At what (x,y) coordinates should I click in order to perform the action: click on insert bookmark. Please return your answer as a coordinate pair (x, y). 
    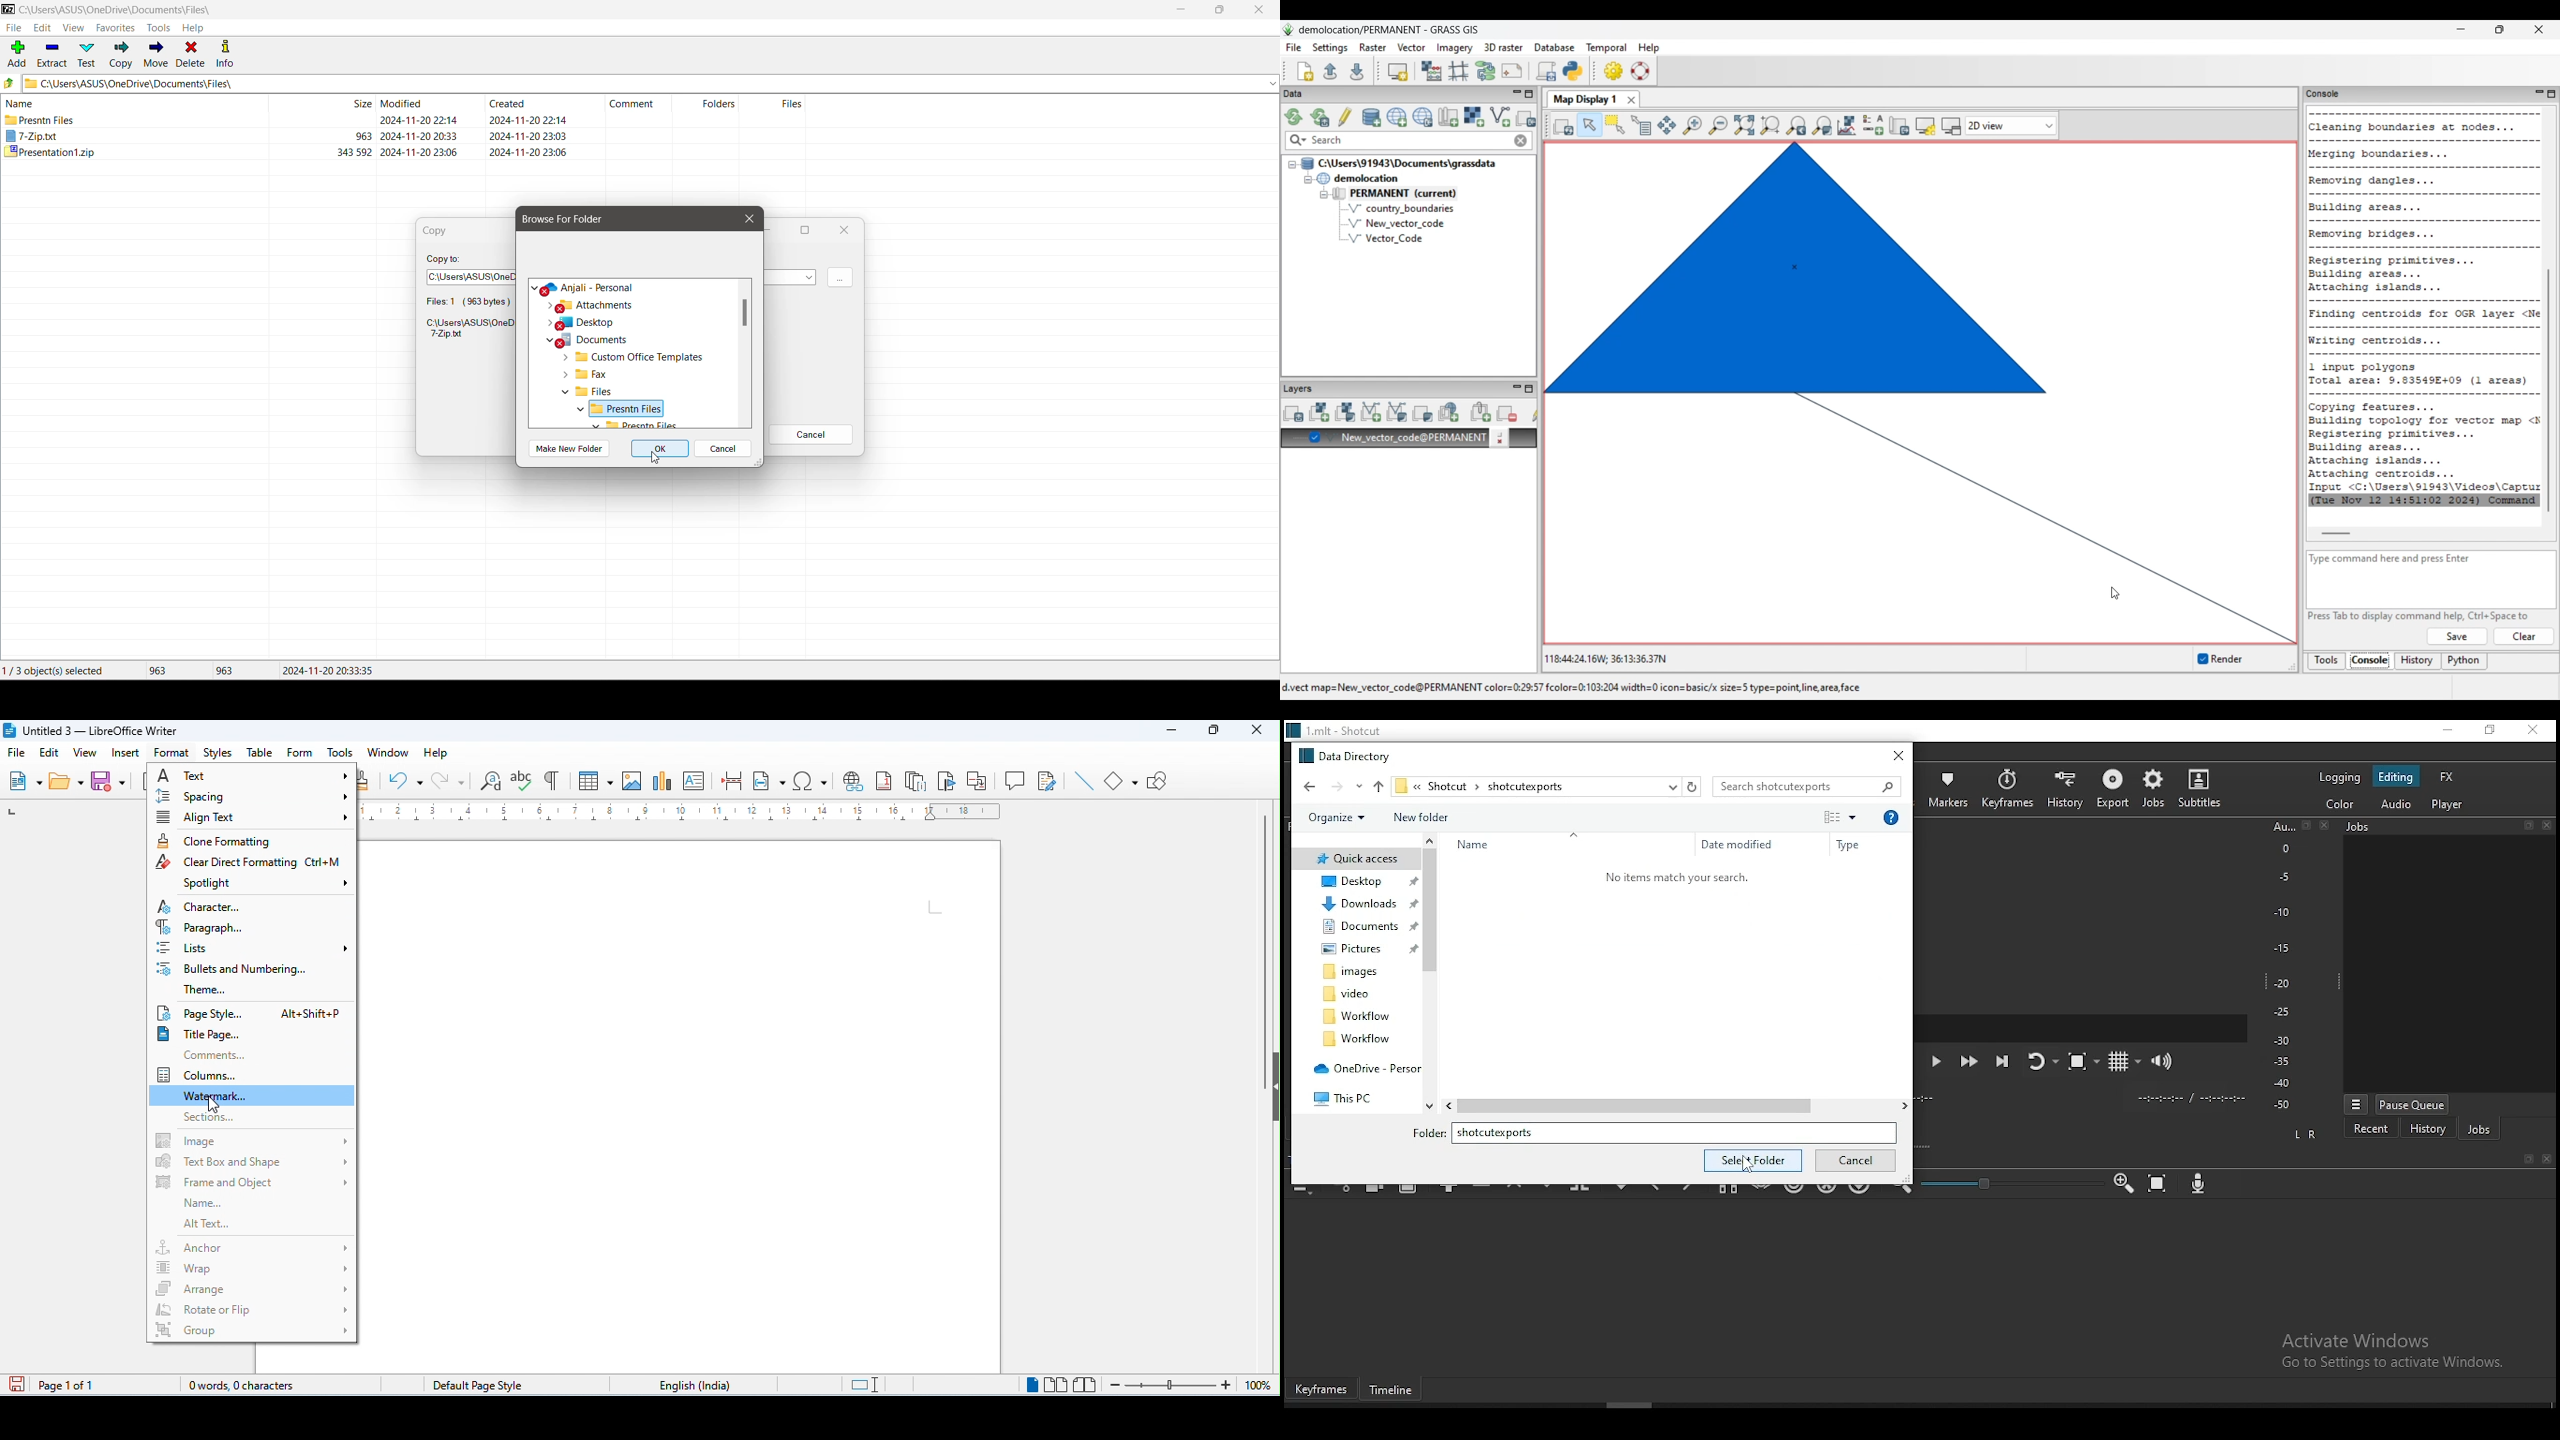
    Looking at the image, I should click on (948, 781).